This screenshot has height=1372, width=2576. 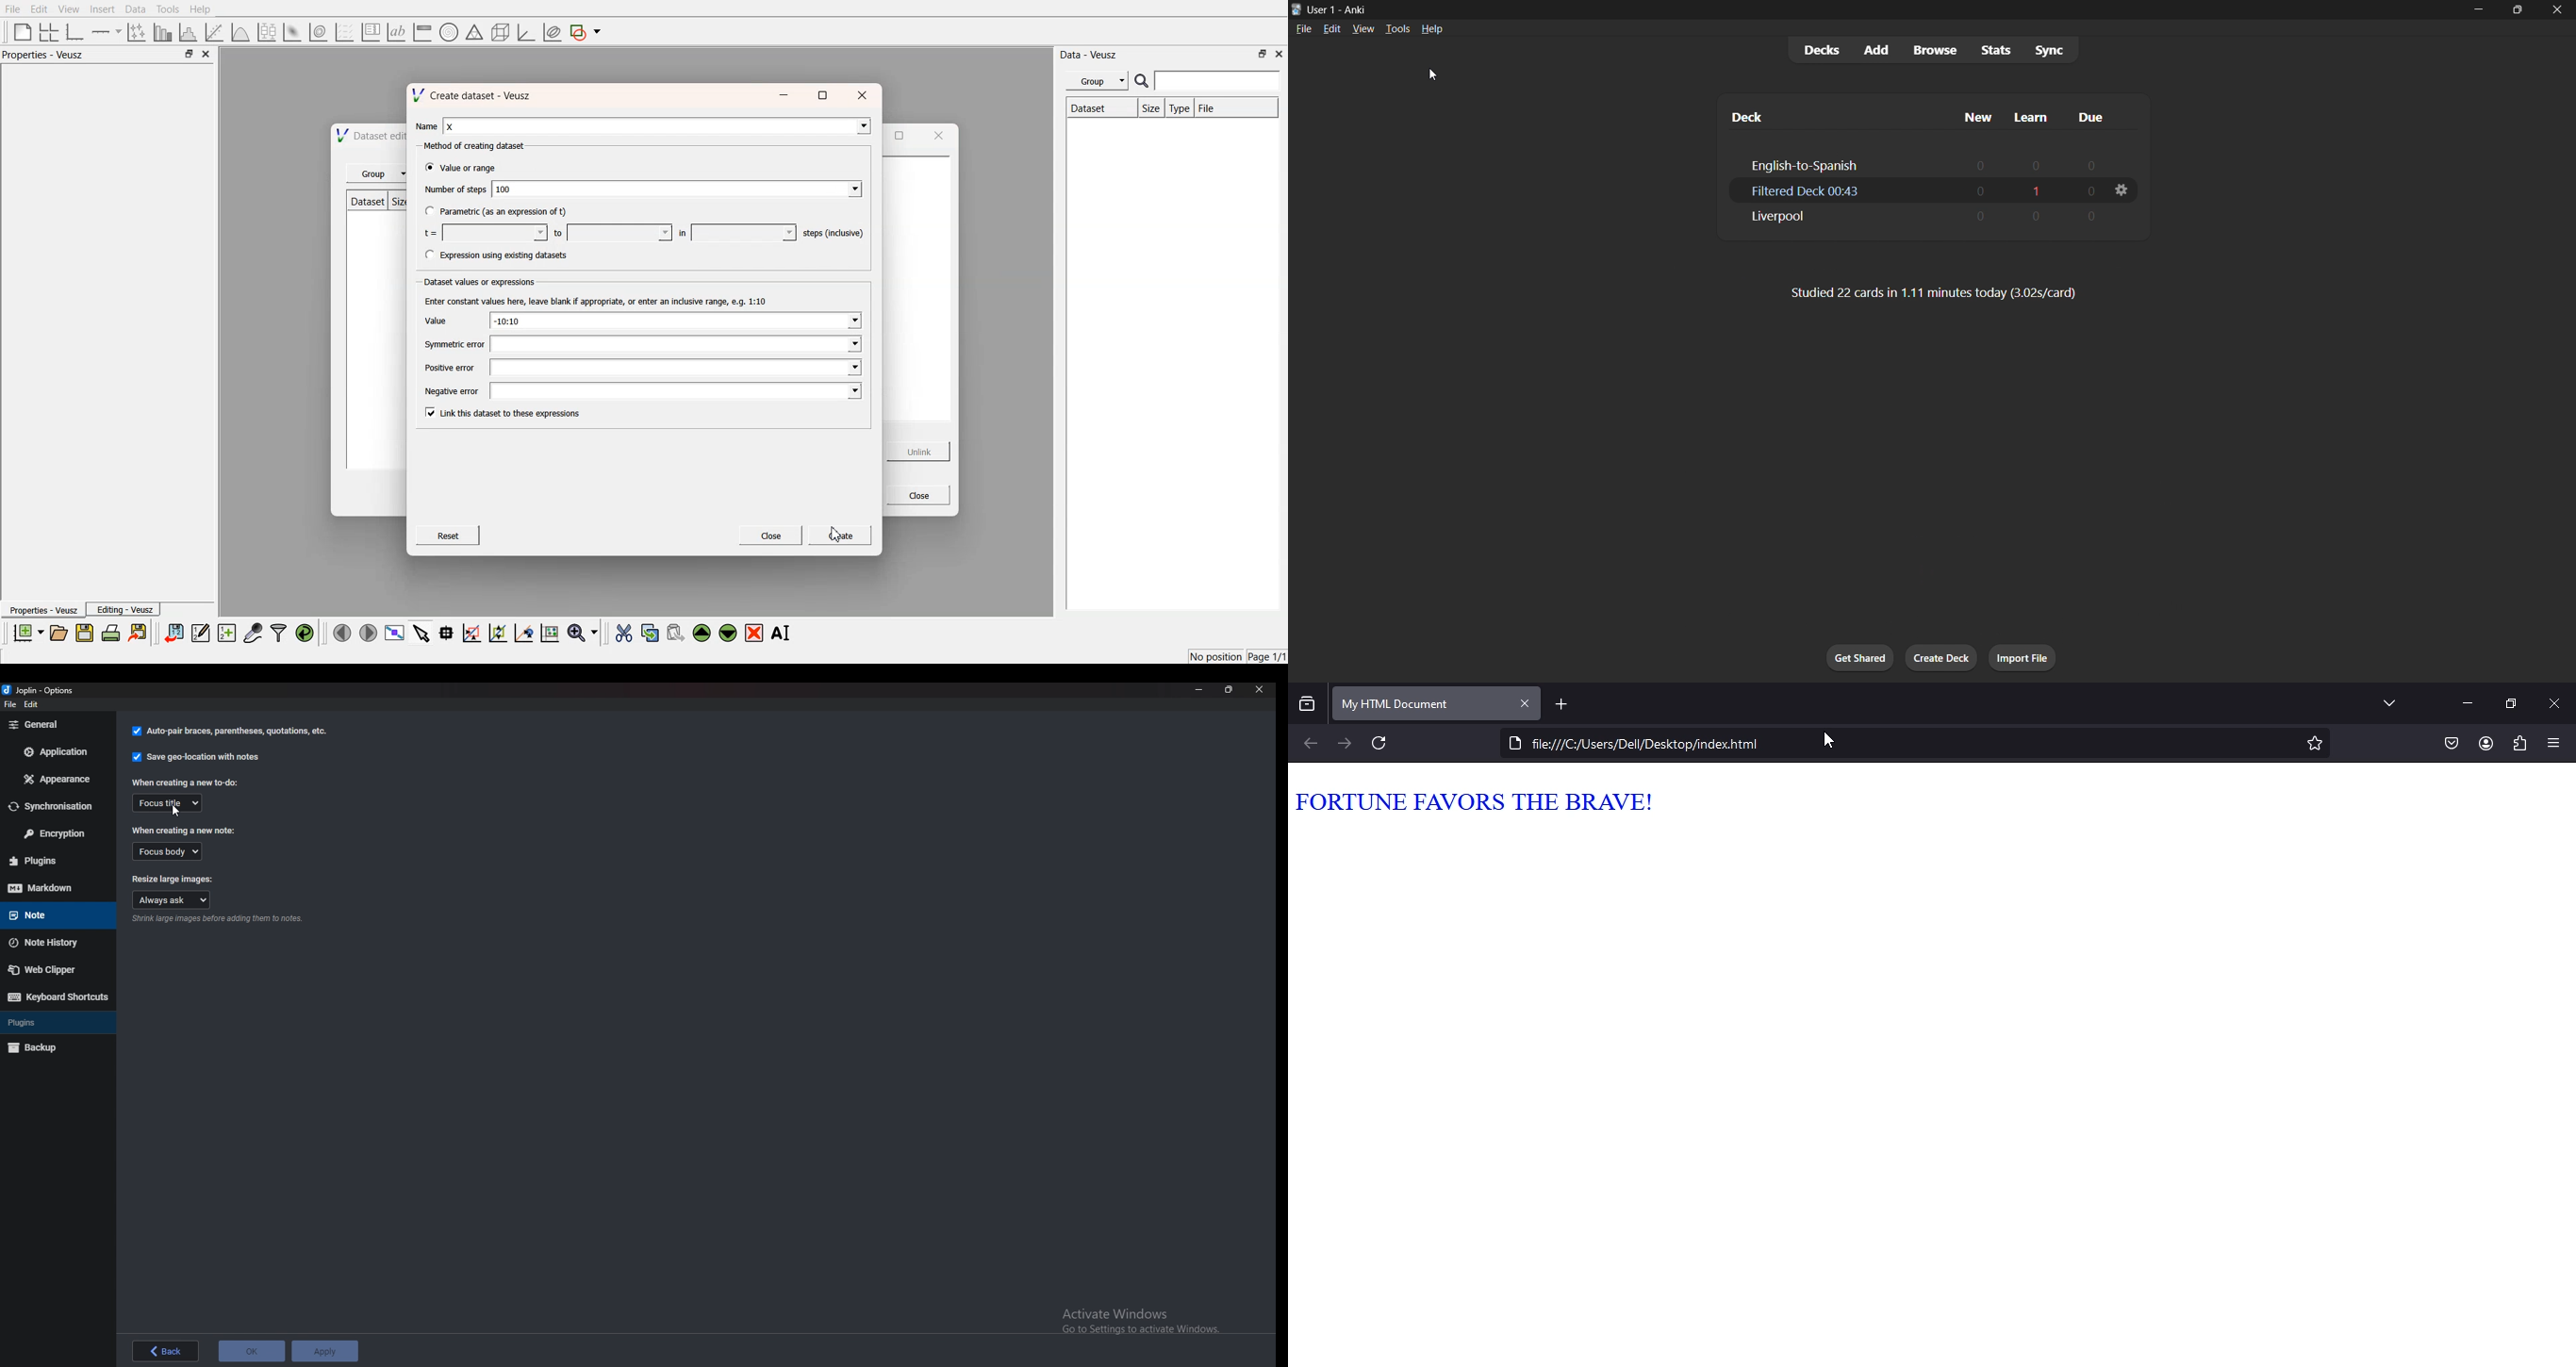 What do you see at coordinates (101, 9) in the screenshot?
I see `Insert` at bounding box center [101, 9].